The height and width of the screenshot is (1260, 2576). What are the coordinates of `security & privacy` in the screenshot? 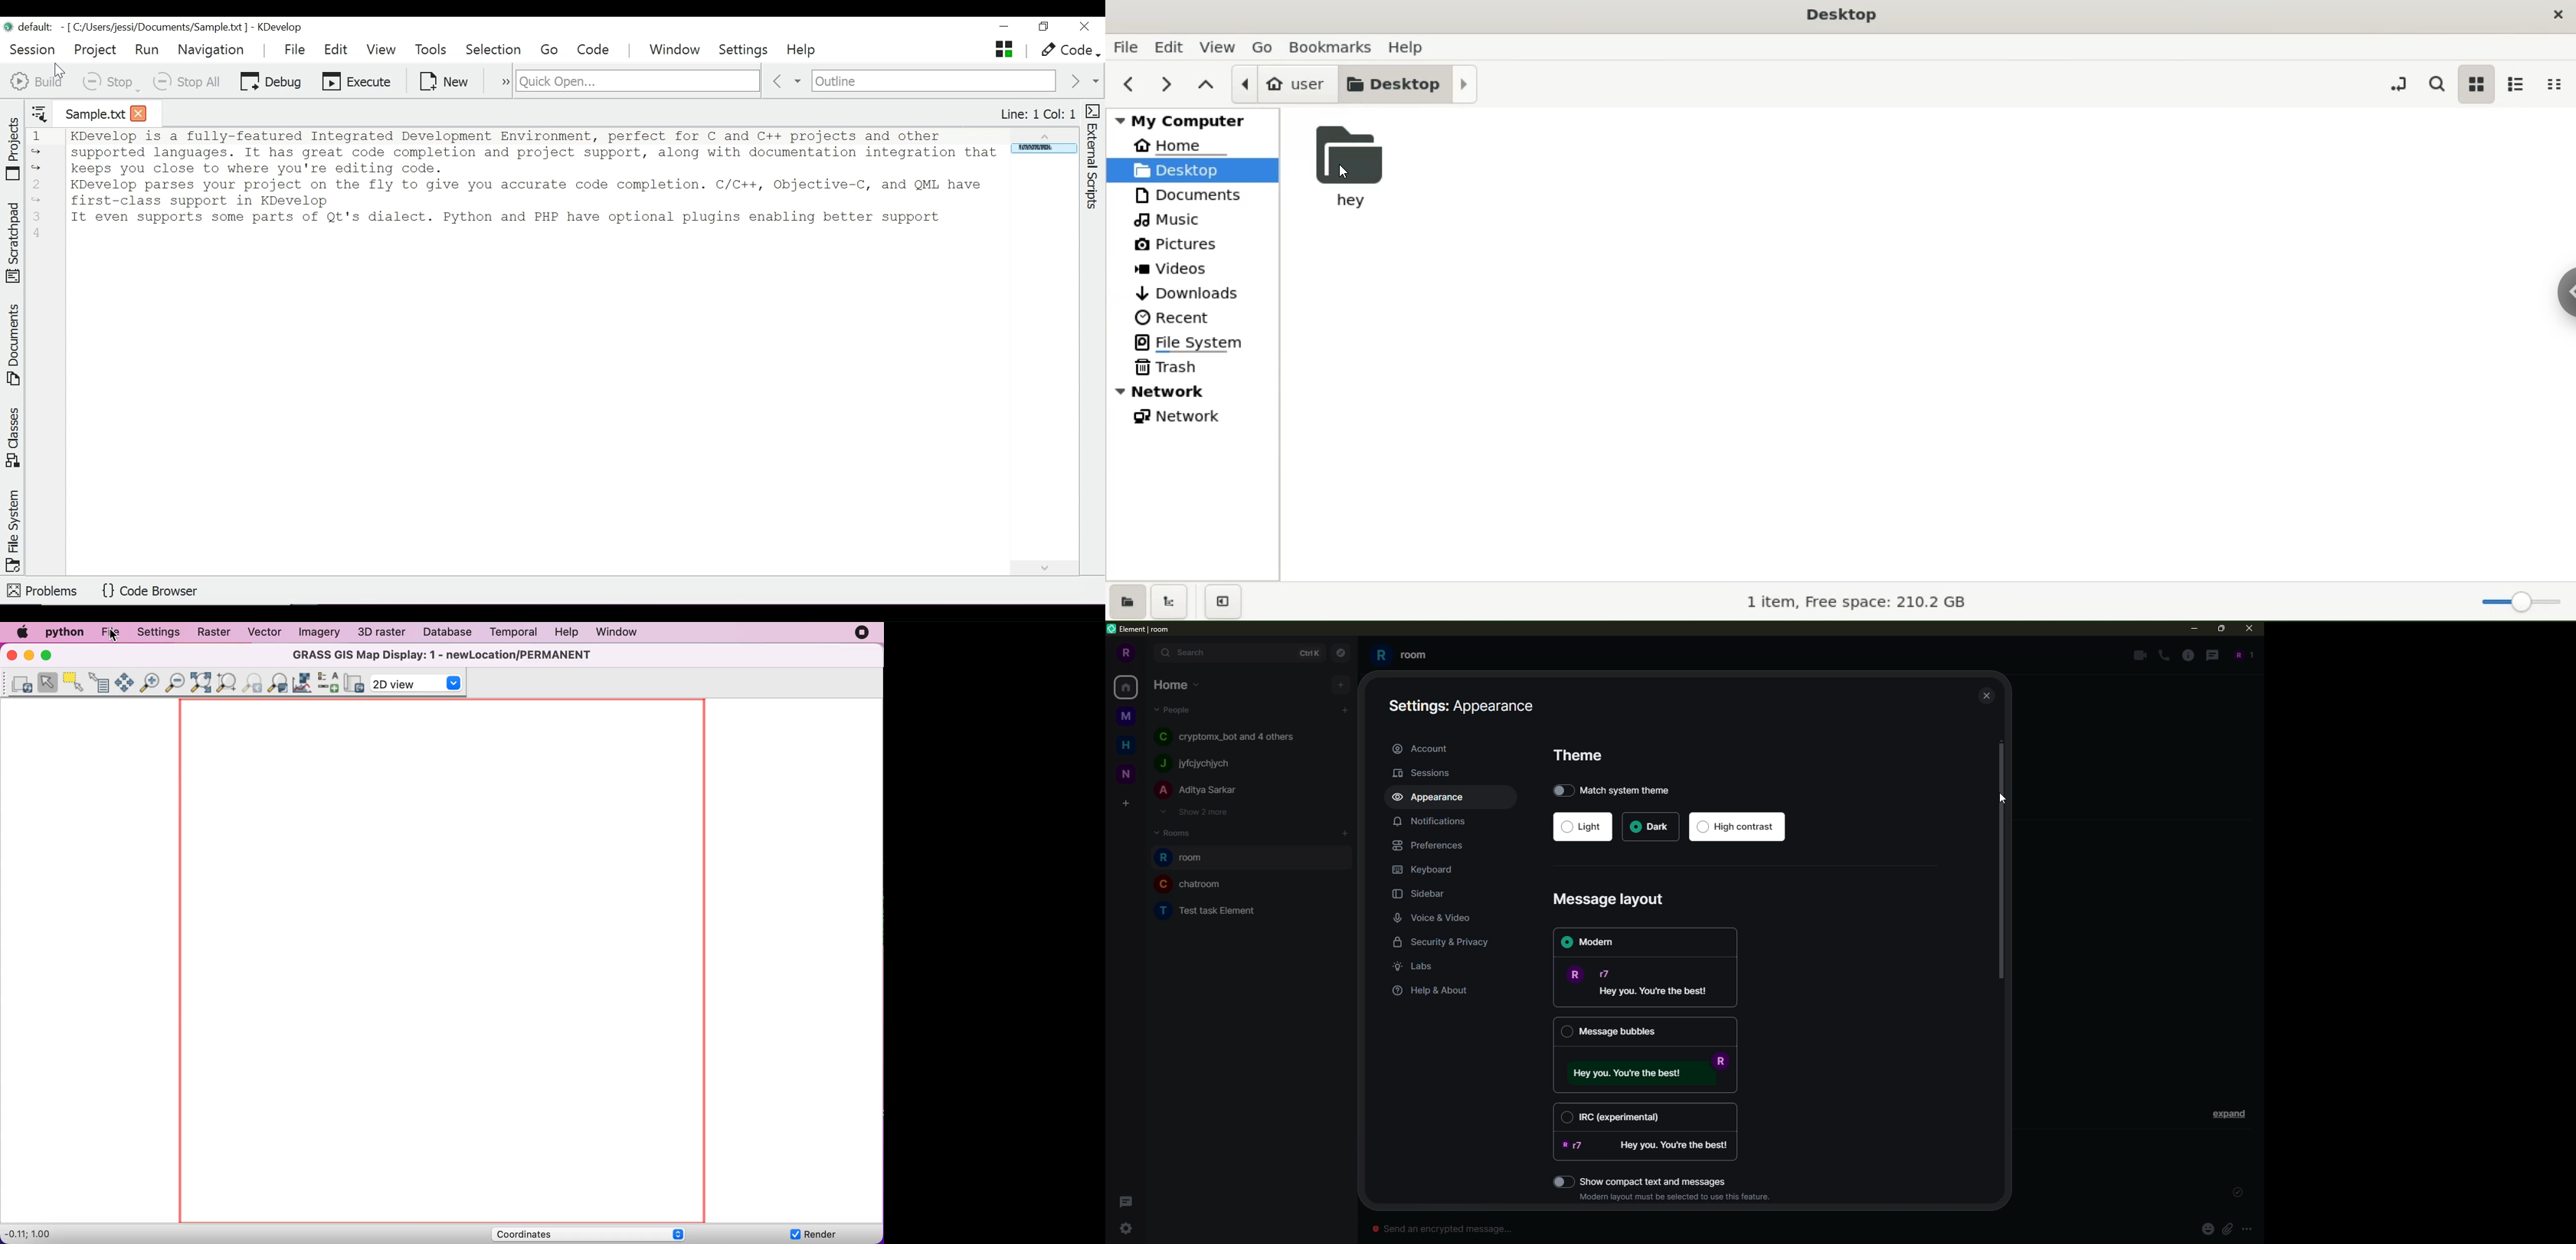 It's located at (1450, 944).